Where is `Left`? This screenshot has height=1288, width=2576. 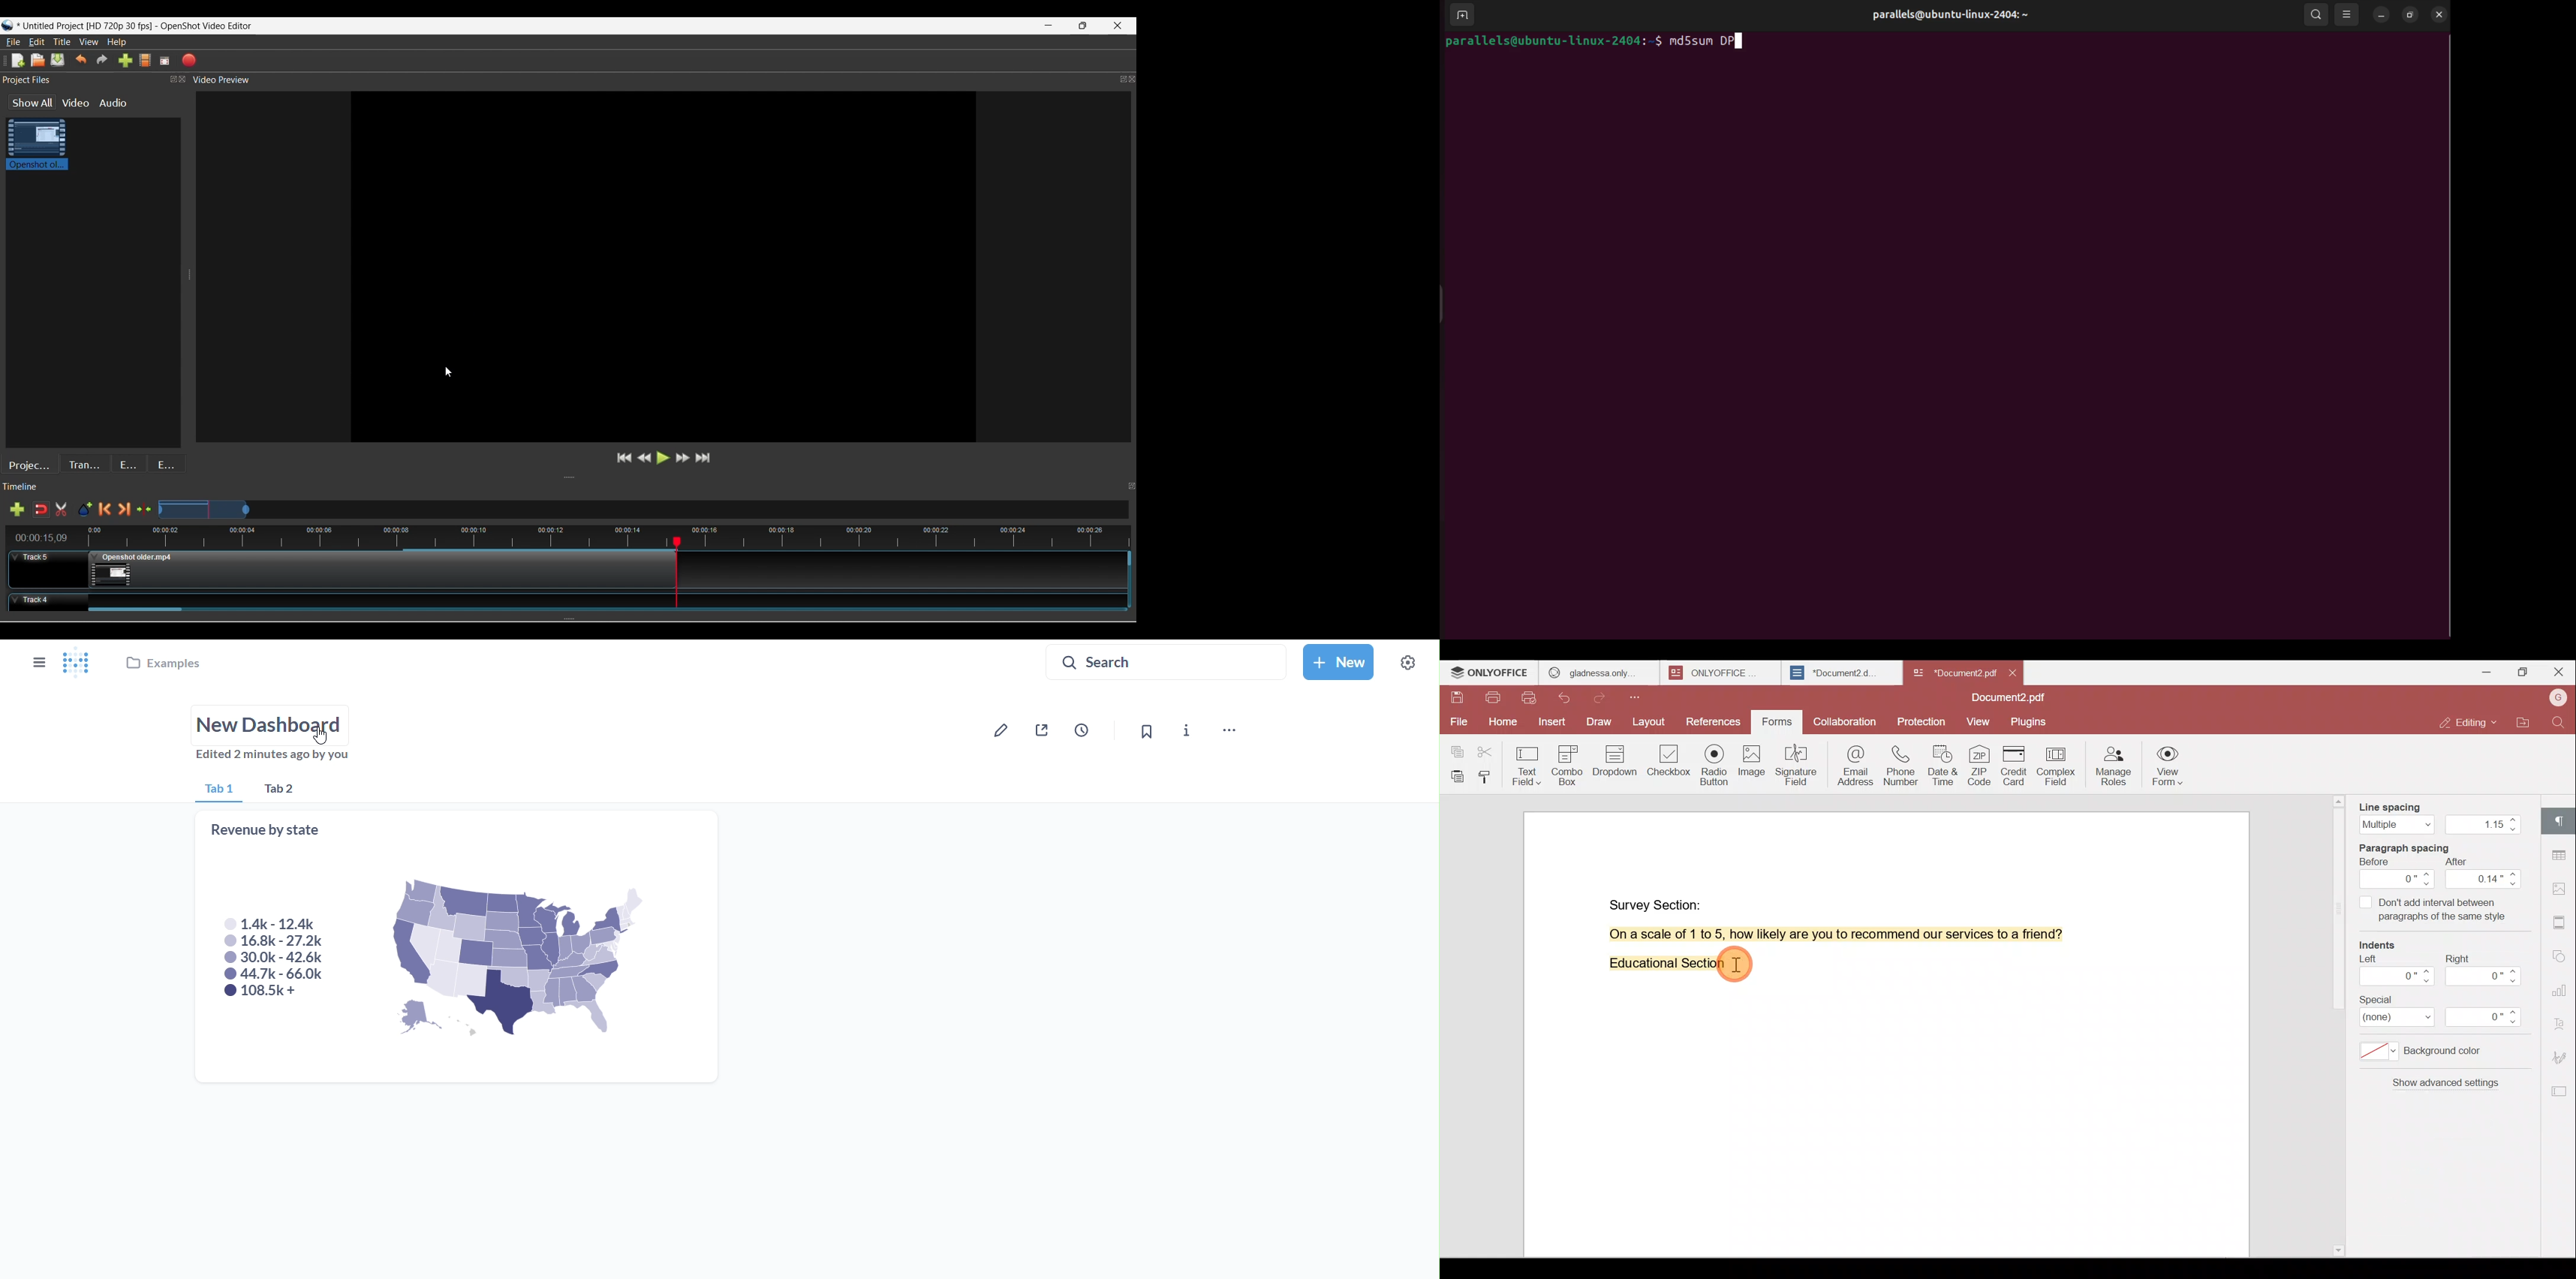
Left is located at coordinates (2395, 974).